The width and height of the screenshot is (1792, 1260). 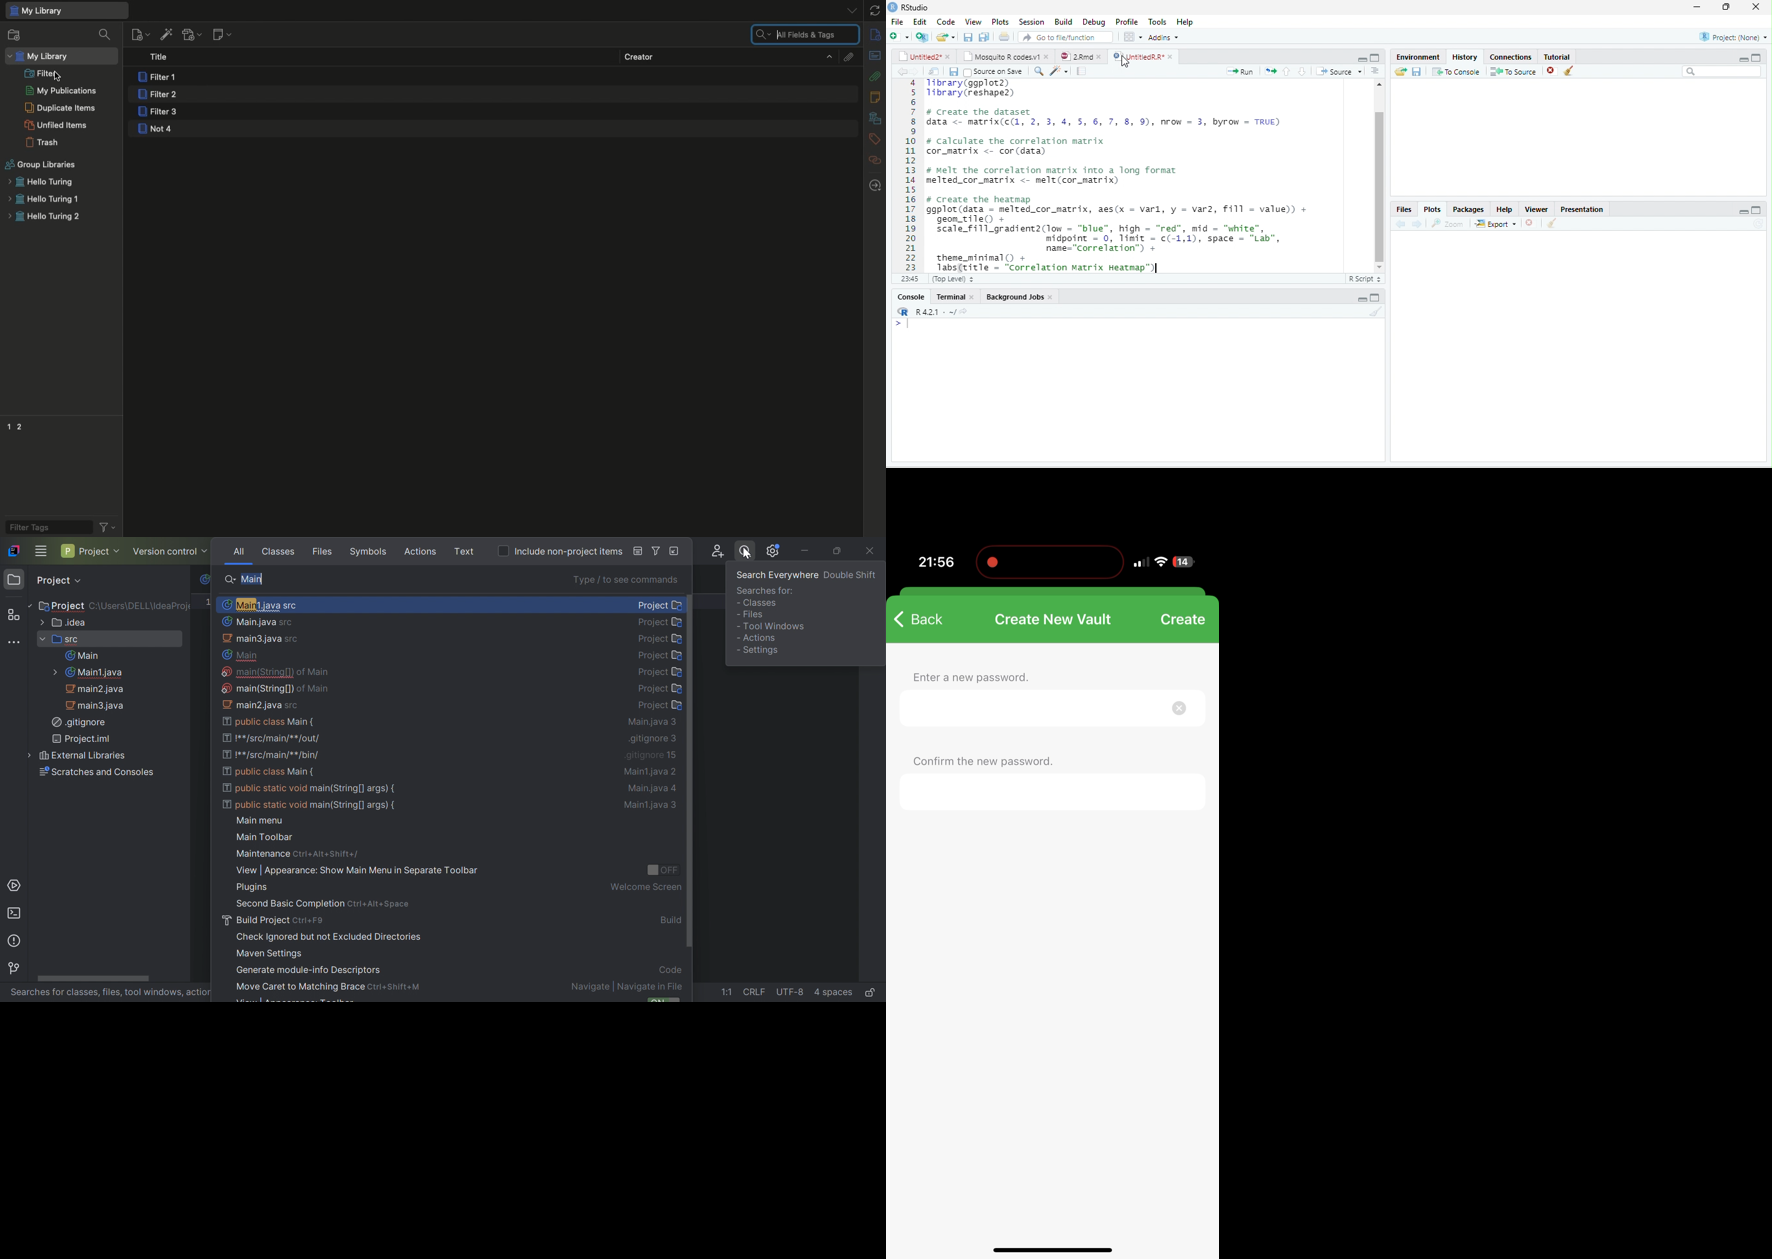 I want to click on go to file, so click(x=1066, y=36).